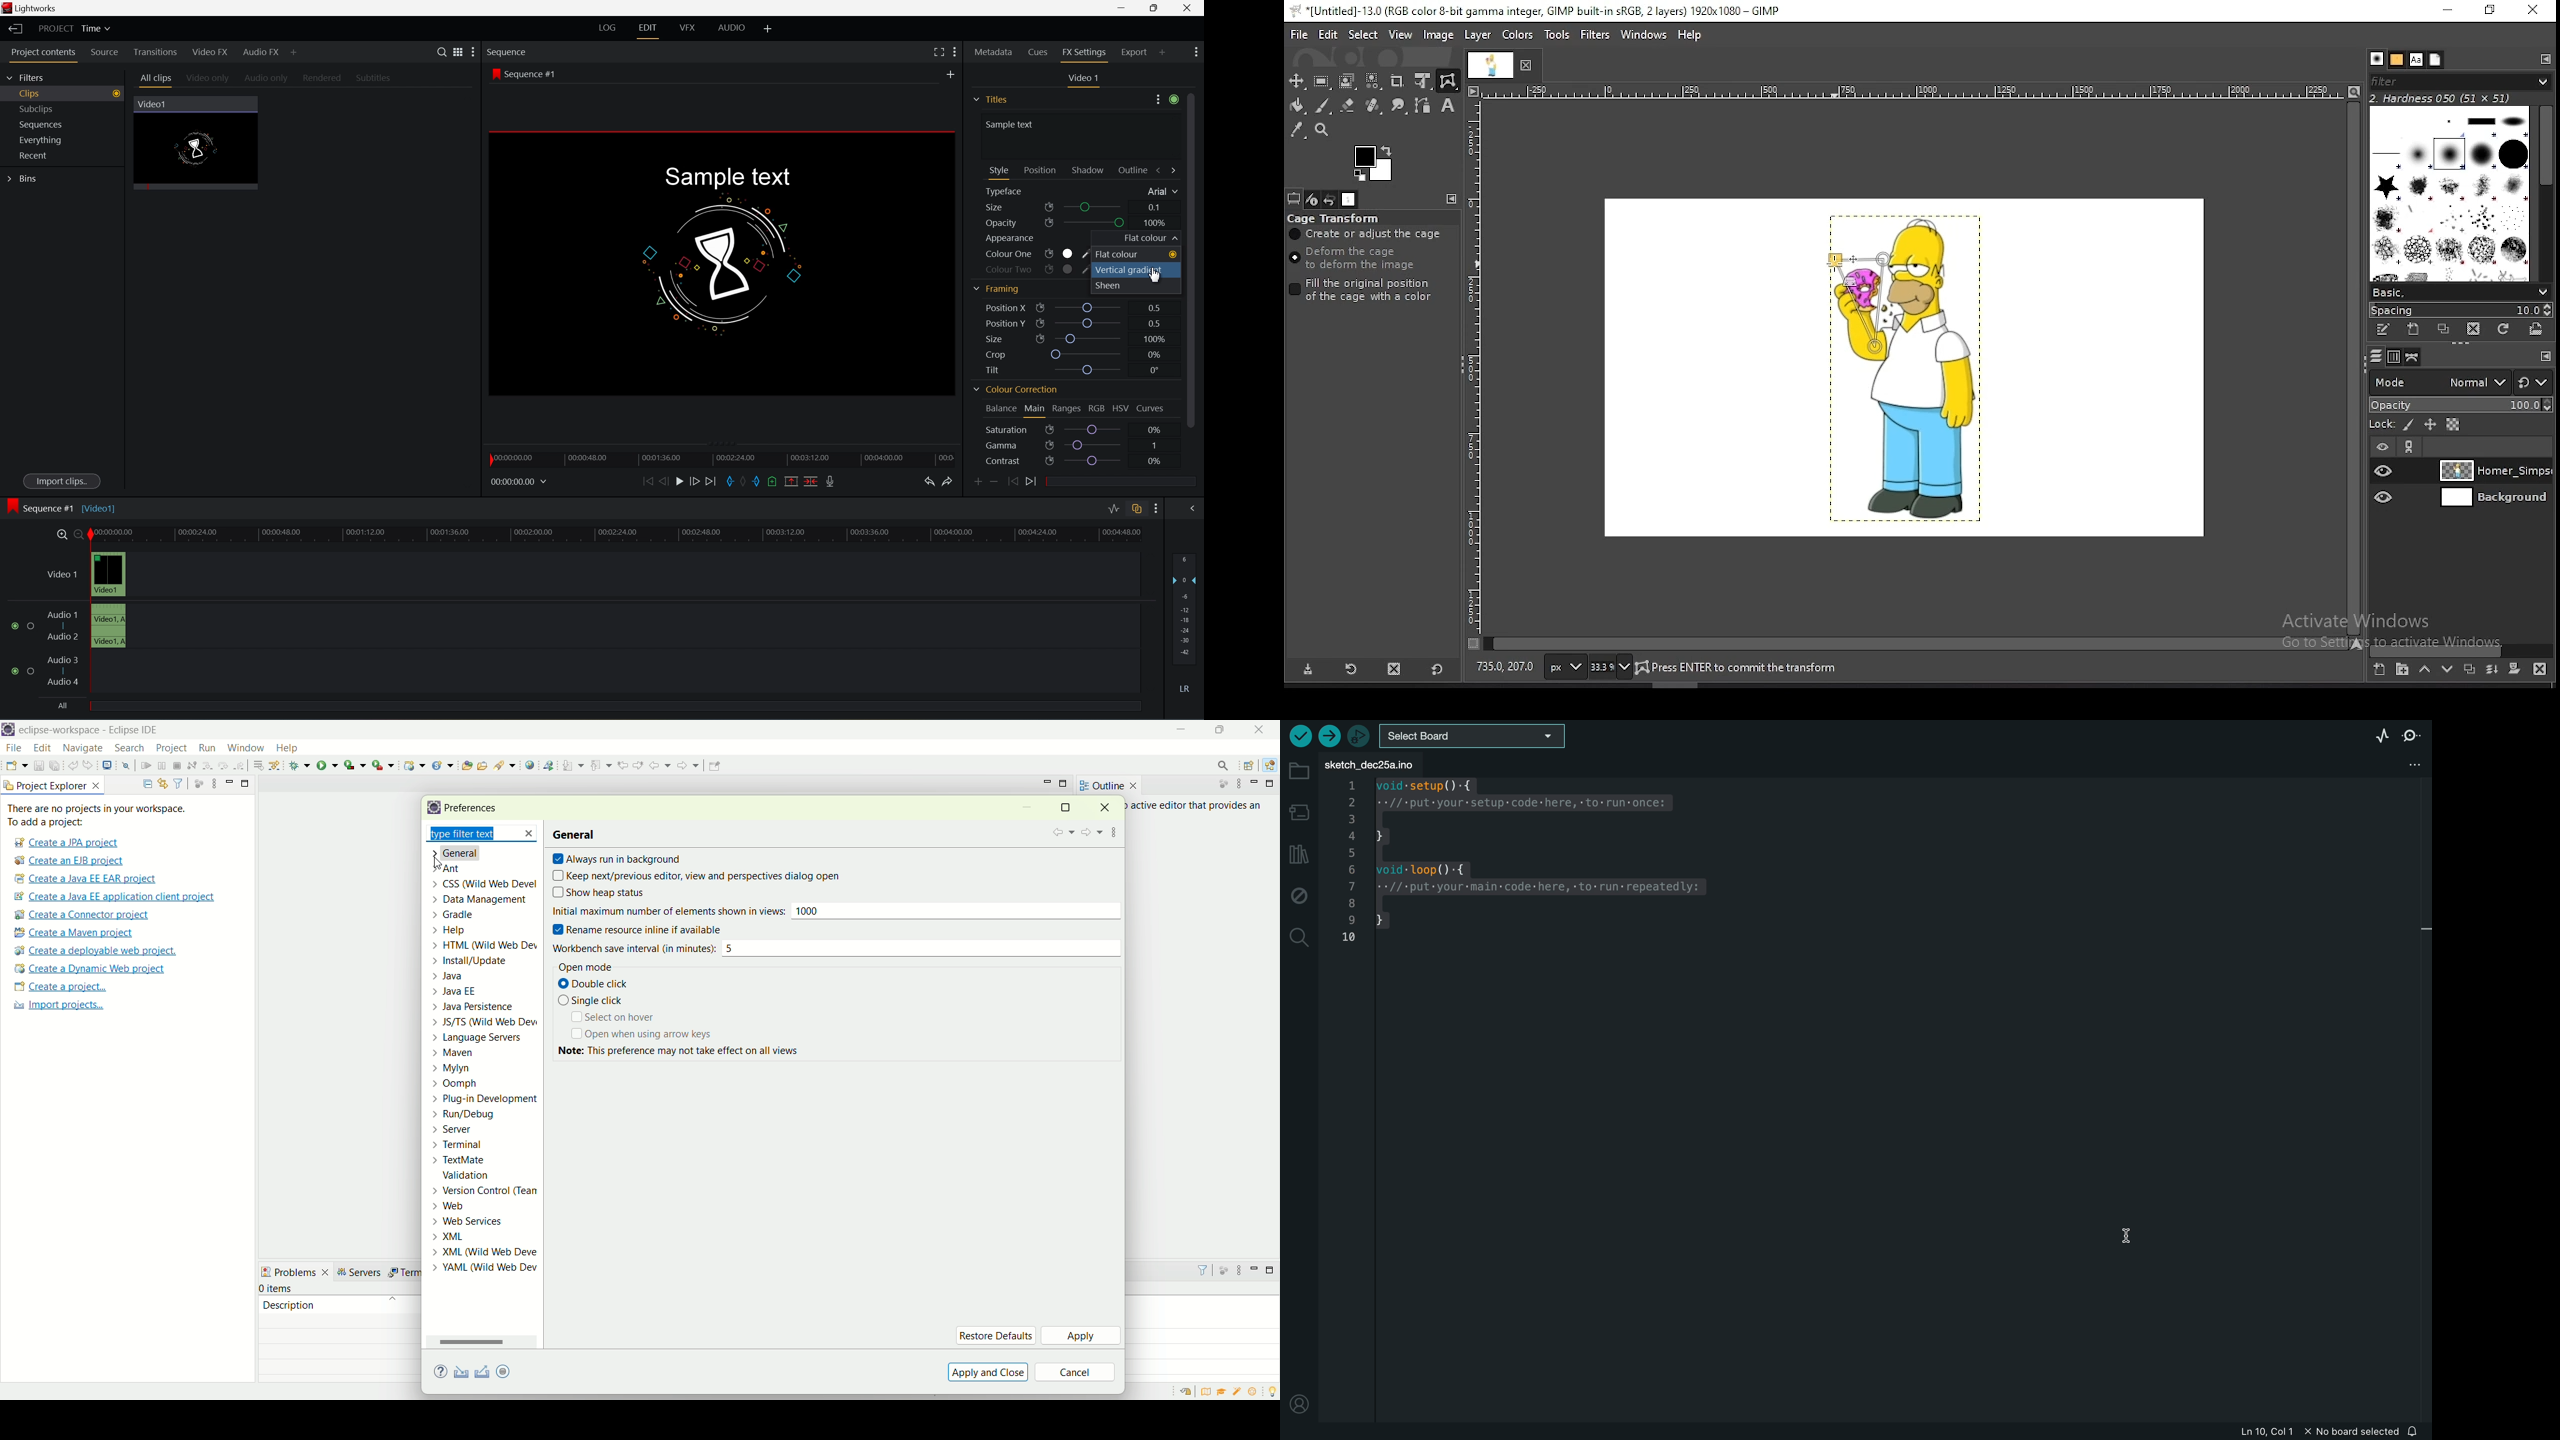  Describe the element at coordinates (2461, 83) in the screenshot. I see `filter brushes` at that location.